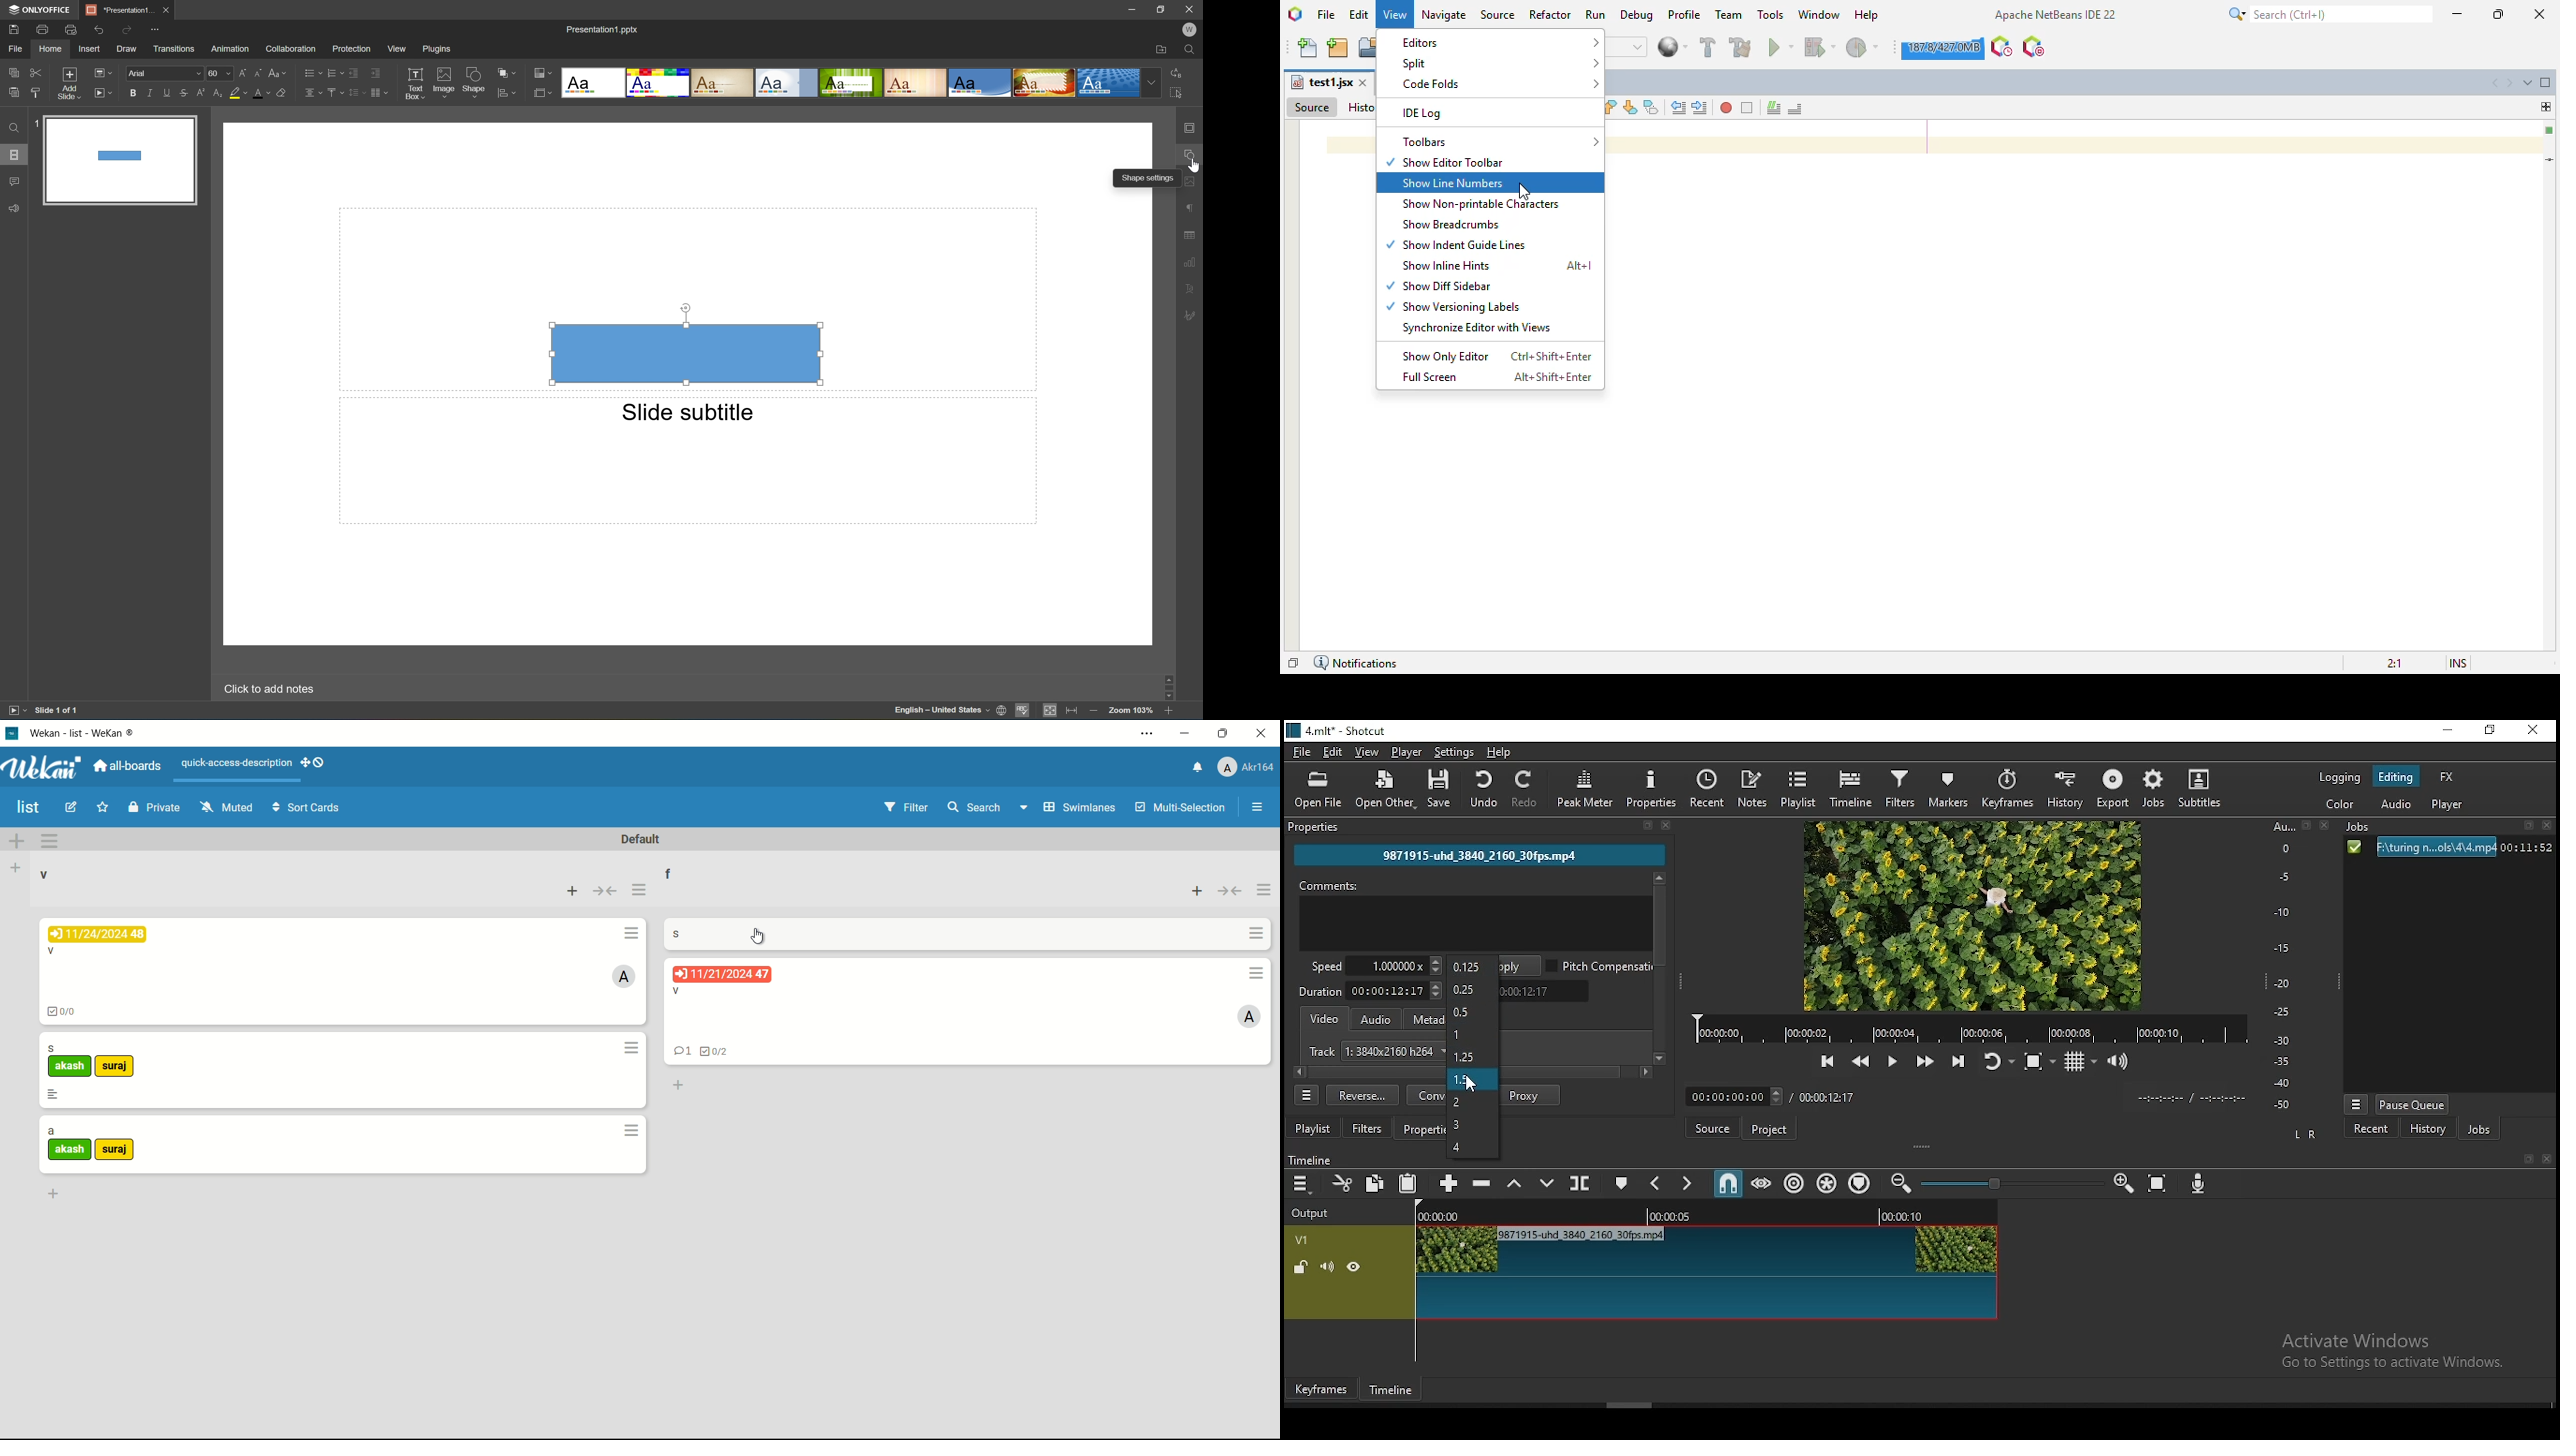  Describe the element at coordinates (1021, 713) in the screenshot. I see `Spell checking` at that location.